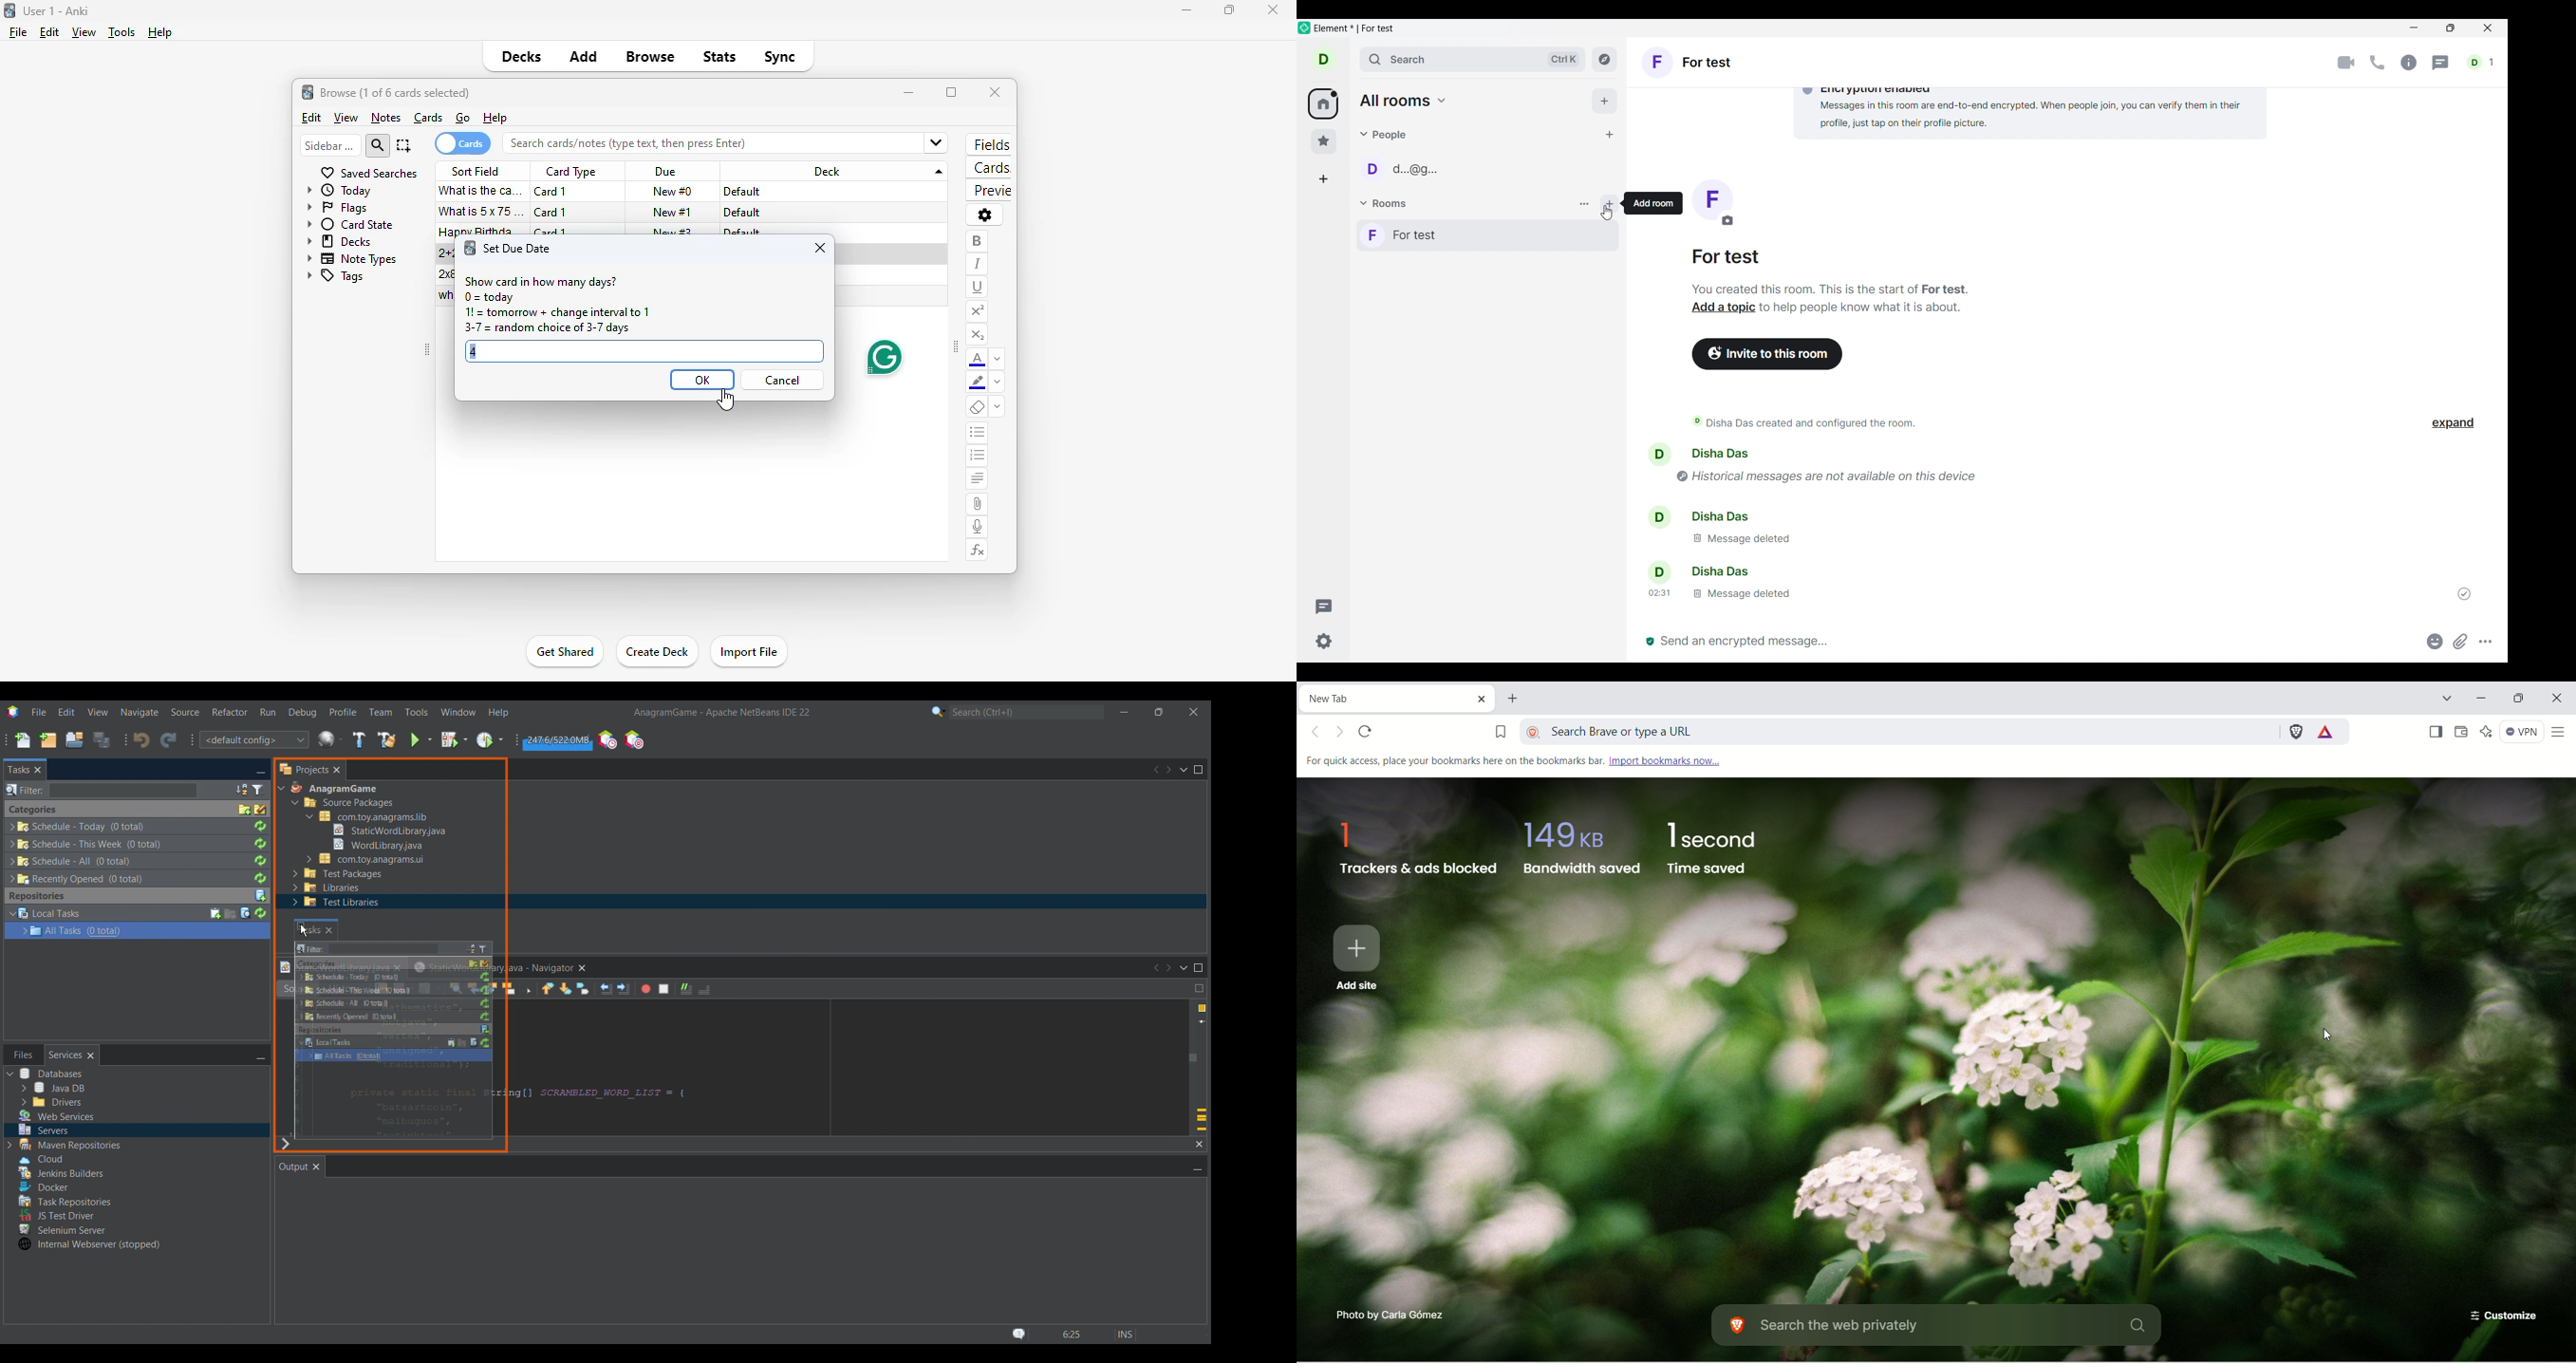  Describe the element at coordinates (495, 119) in the screenshot. I see `help` at that location.